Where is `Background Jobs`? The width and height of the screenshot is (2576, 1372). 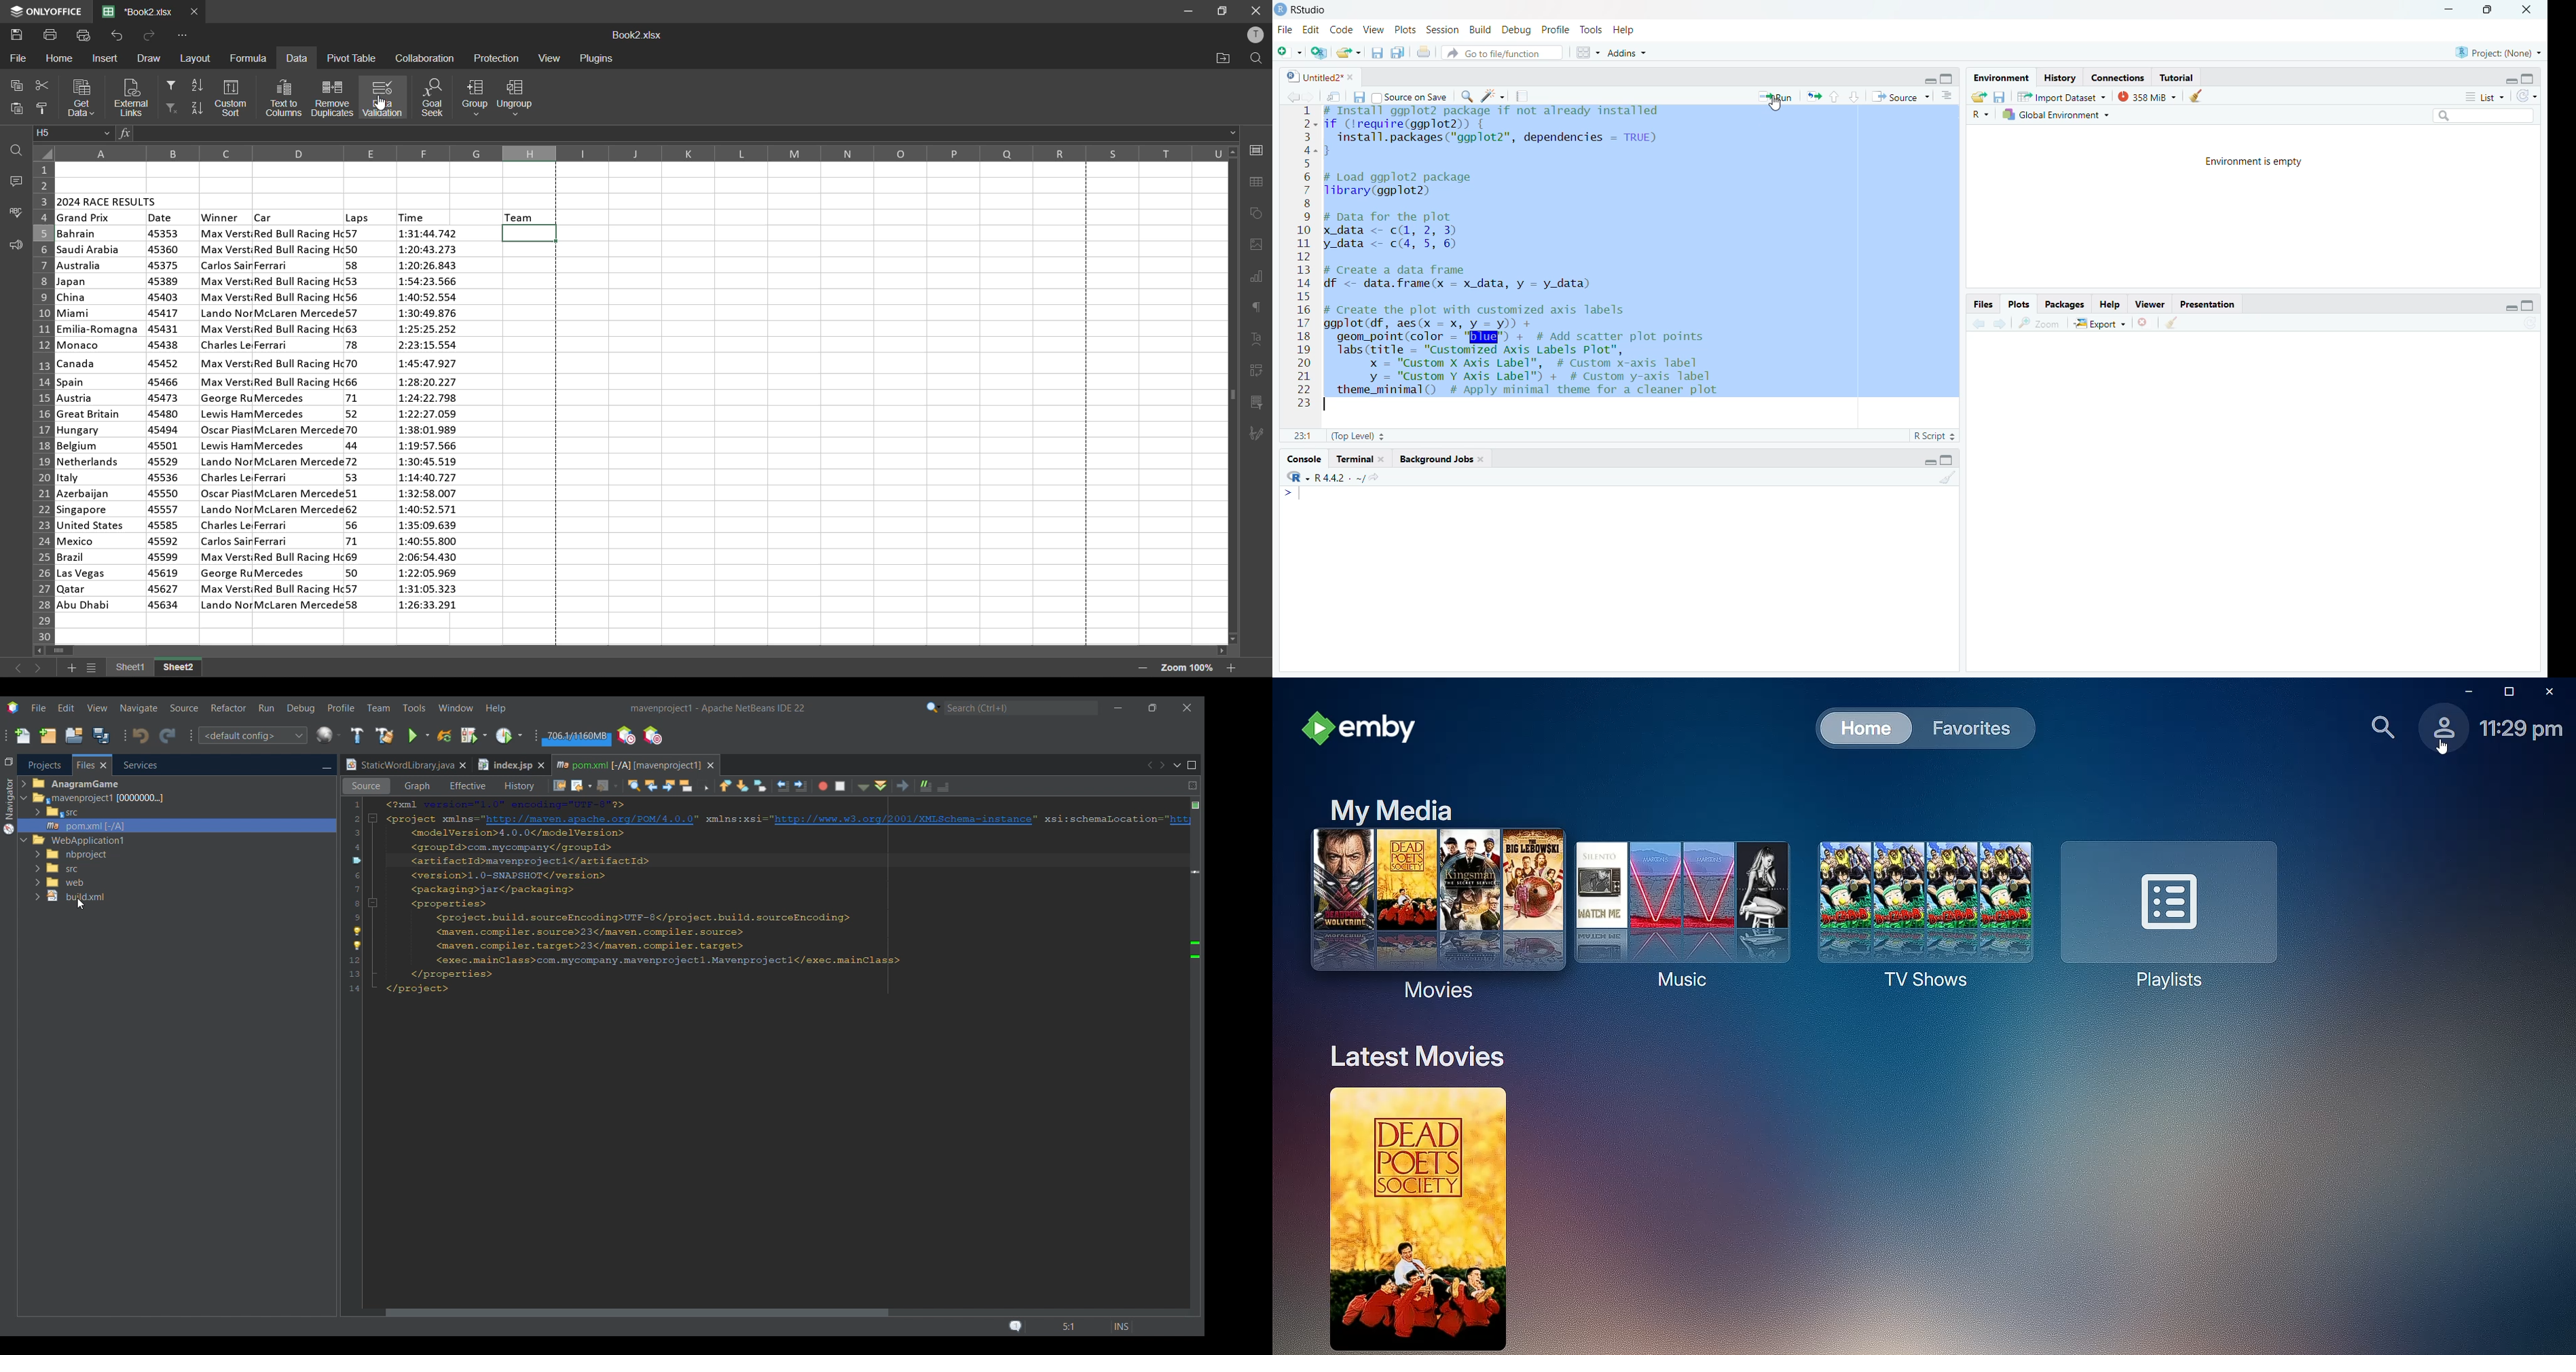 Background Jobs is located at coordinates (1442, 460).